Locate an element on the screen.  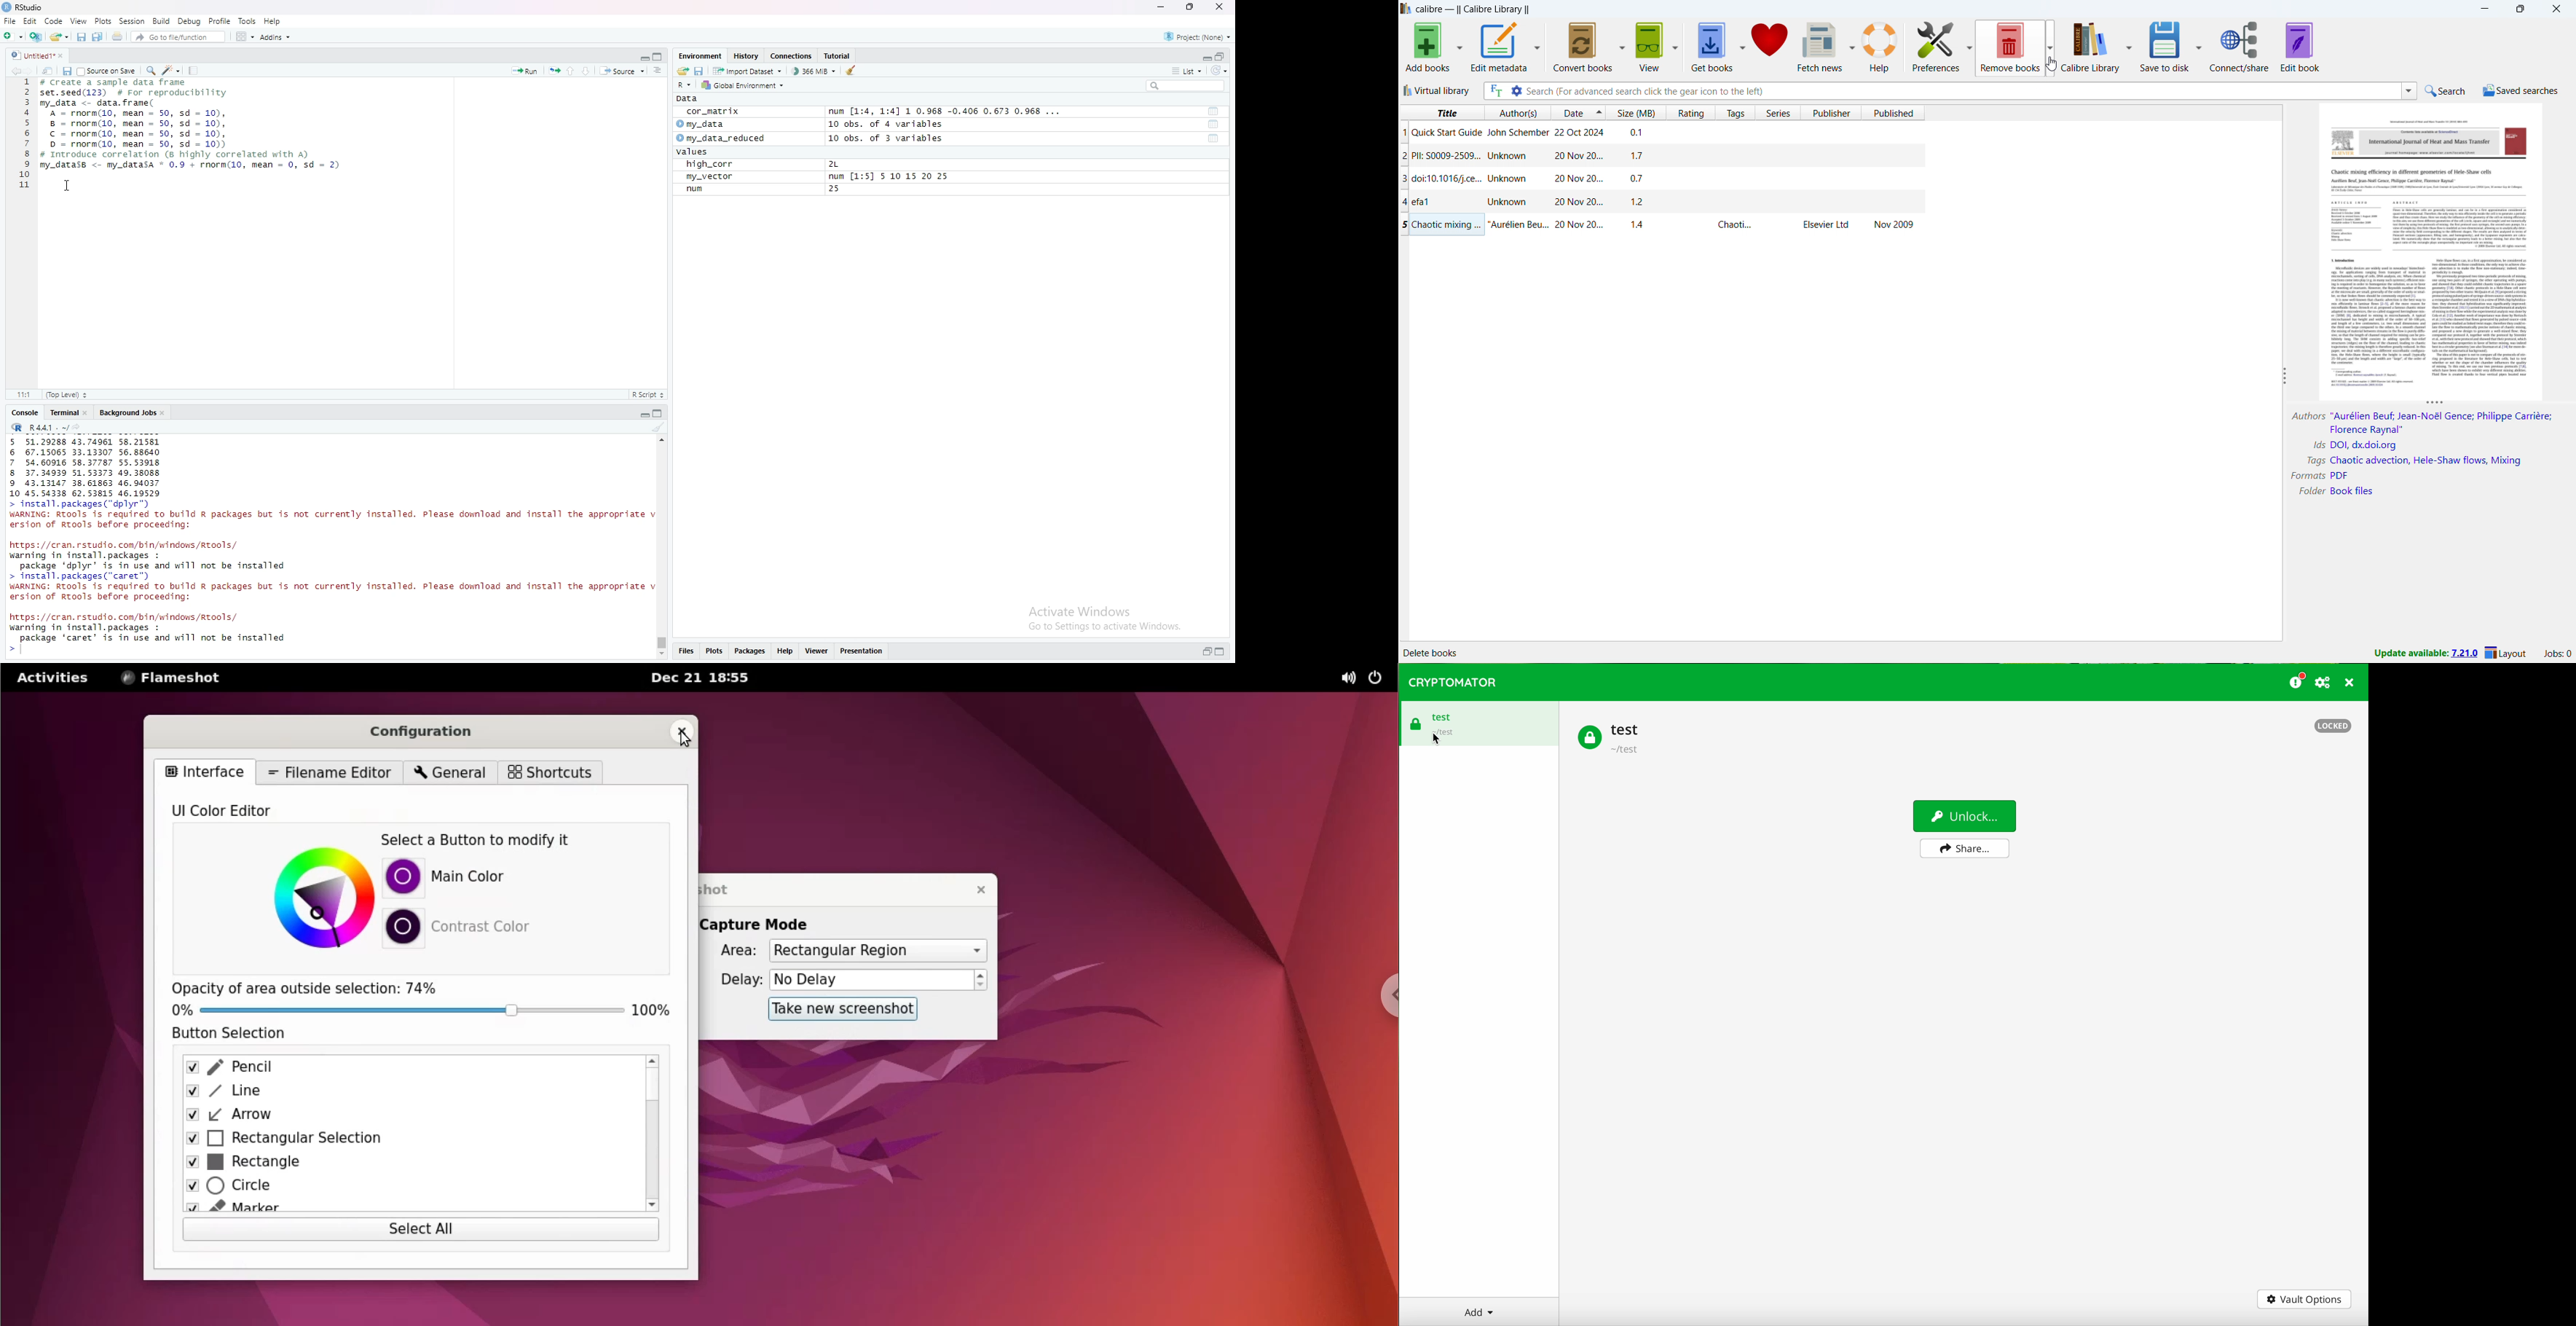
cursor is located at coordinates (67, 185).